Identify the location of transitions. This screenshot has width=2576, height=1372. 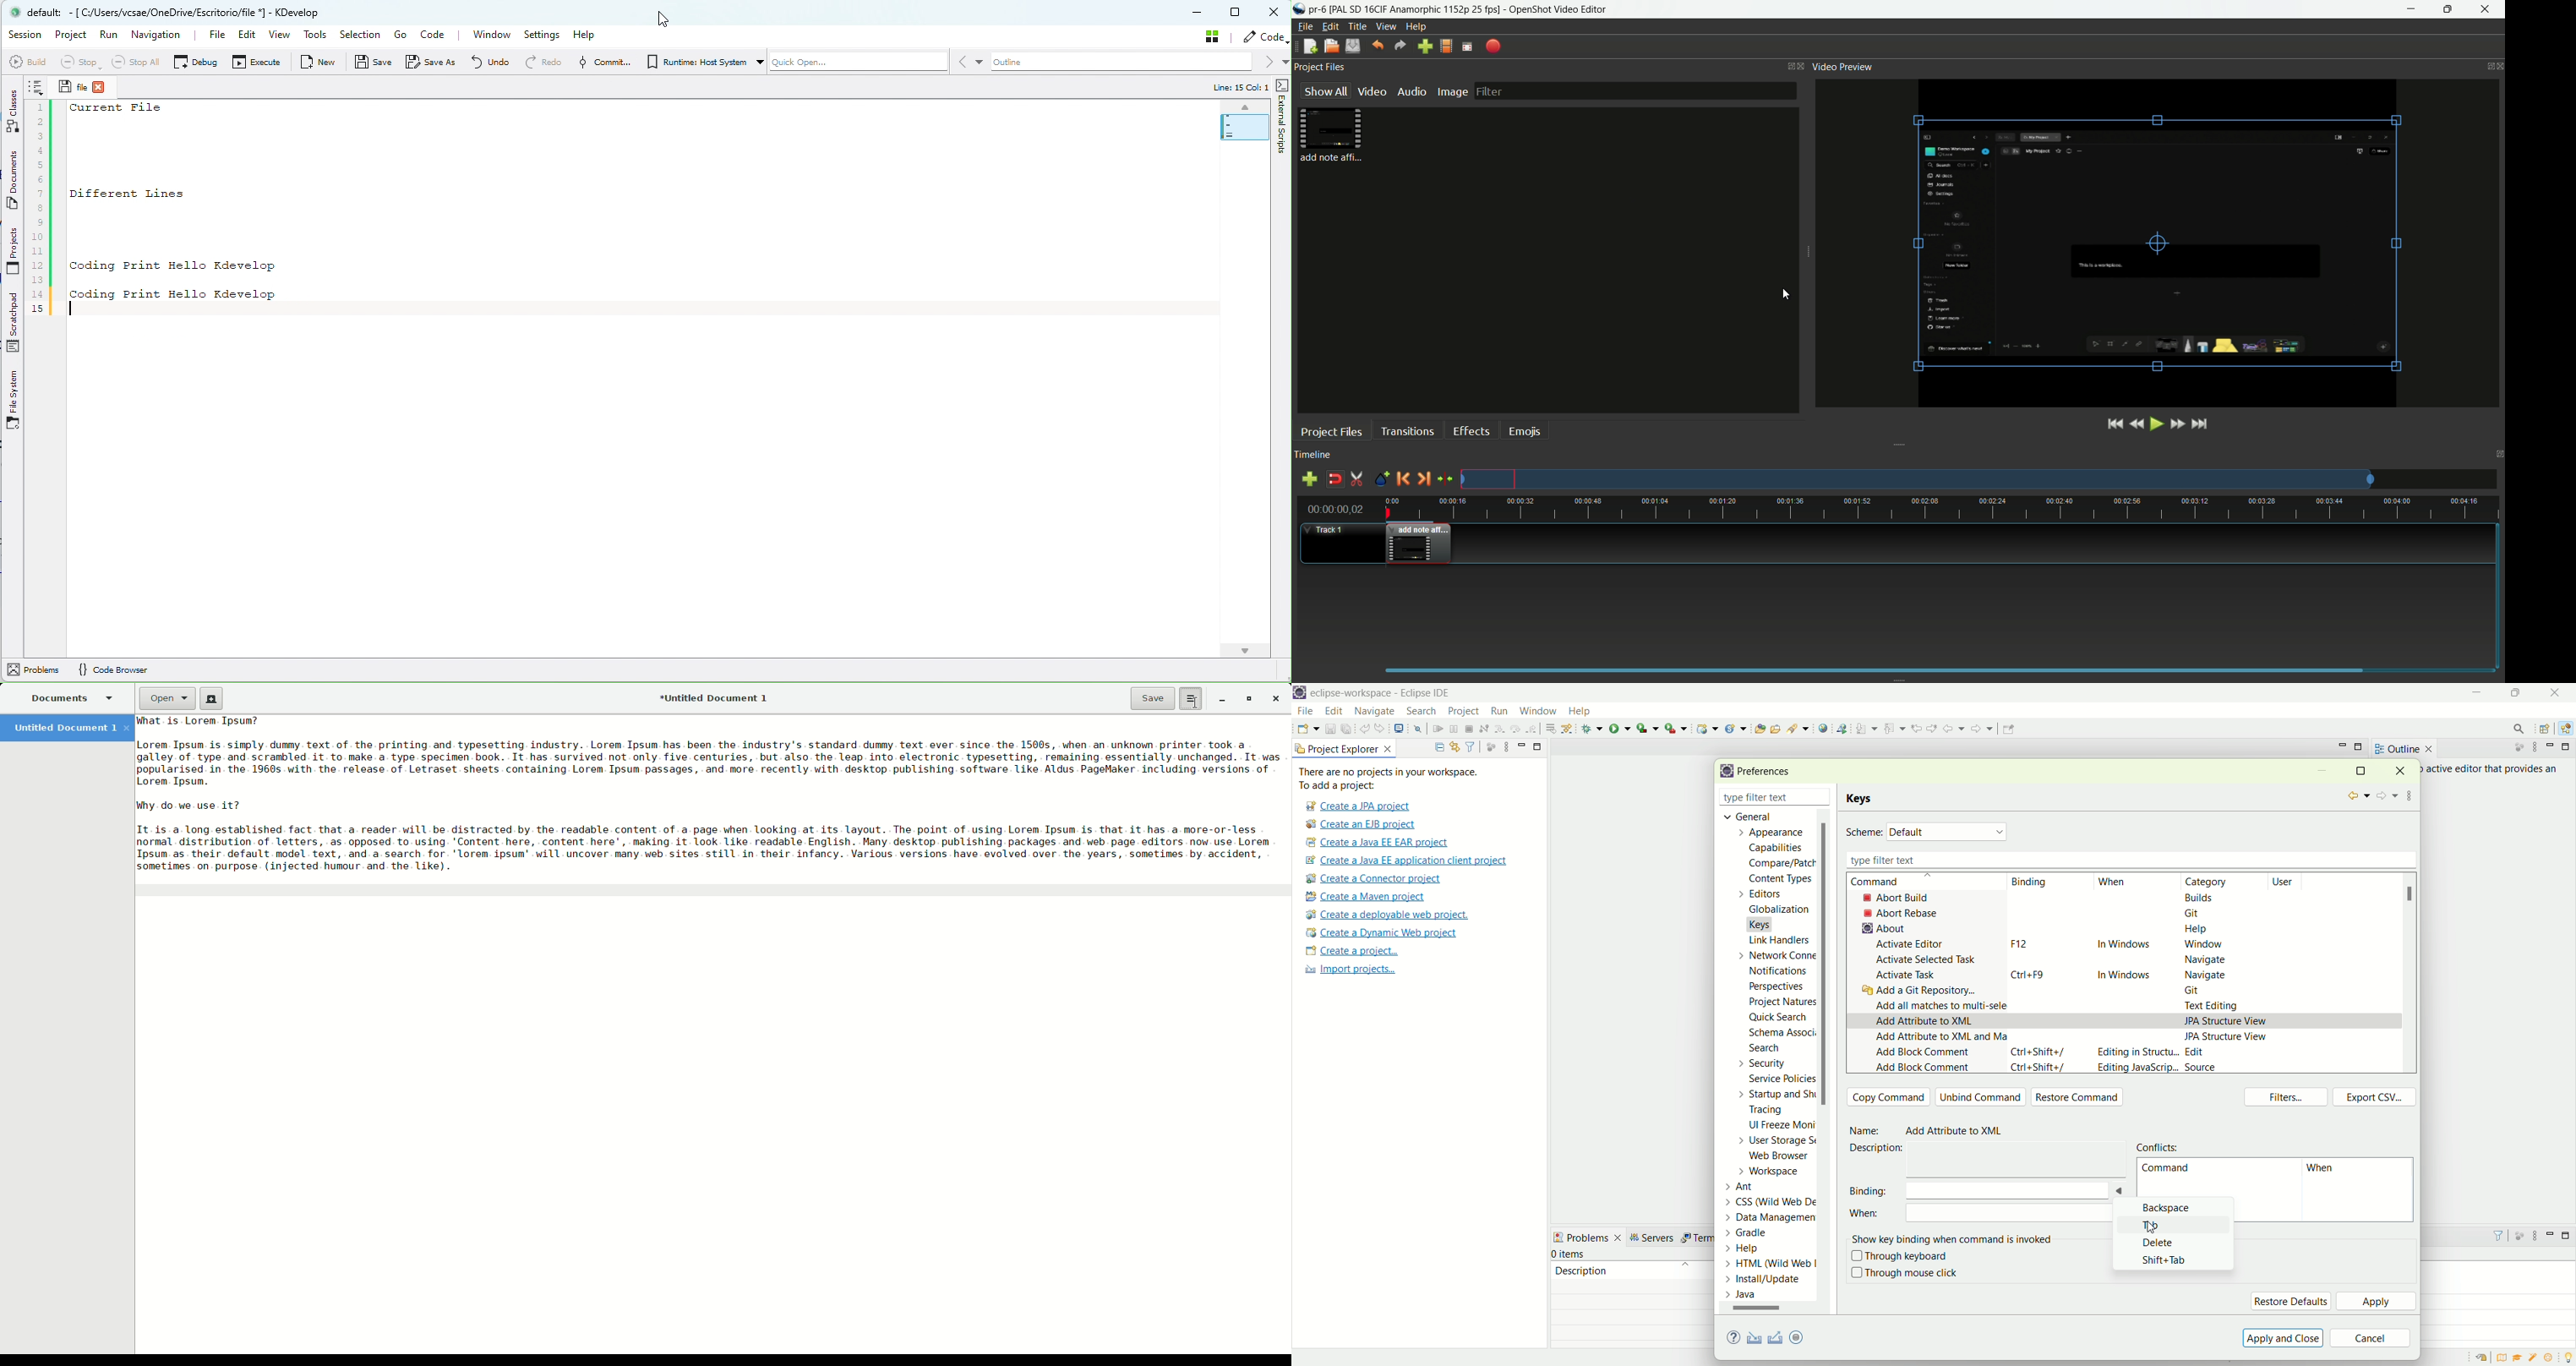
(1407, 432).